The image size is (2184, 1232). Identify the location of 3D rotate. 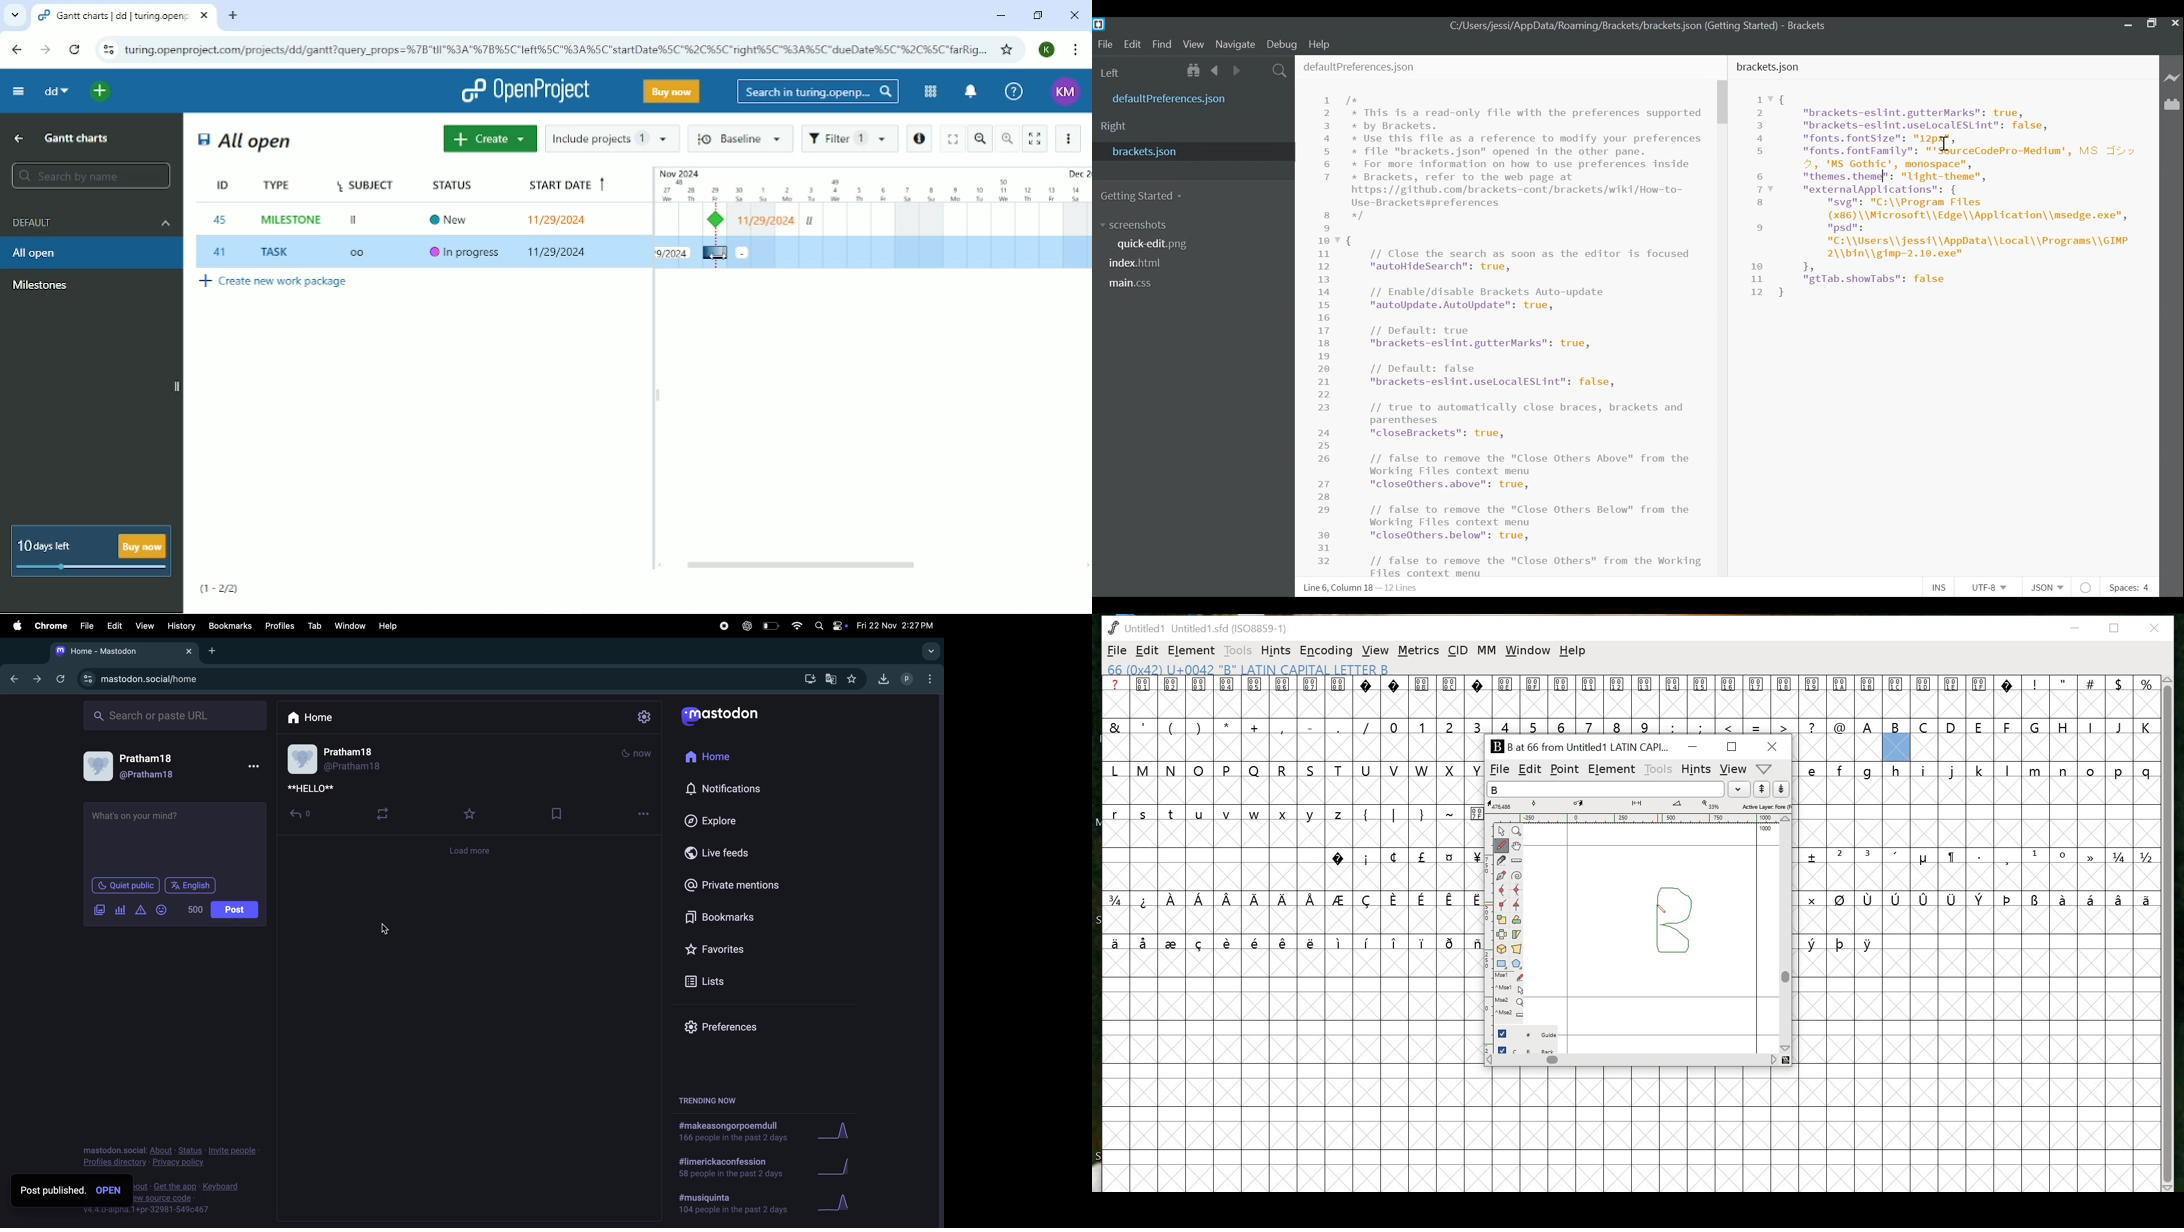
(1502, 951).